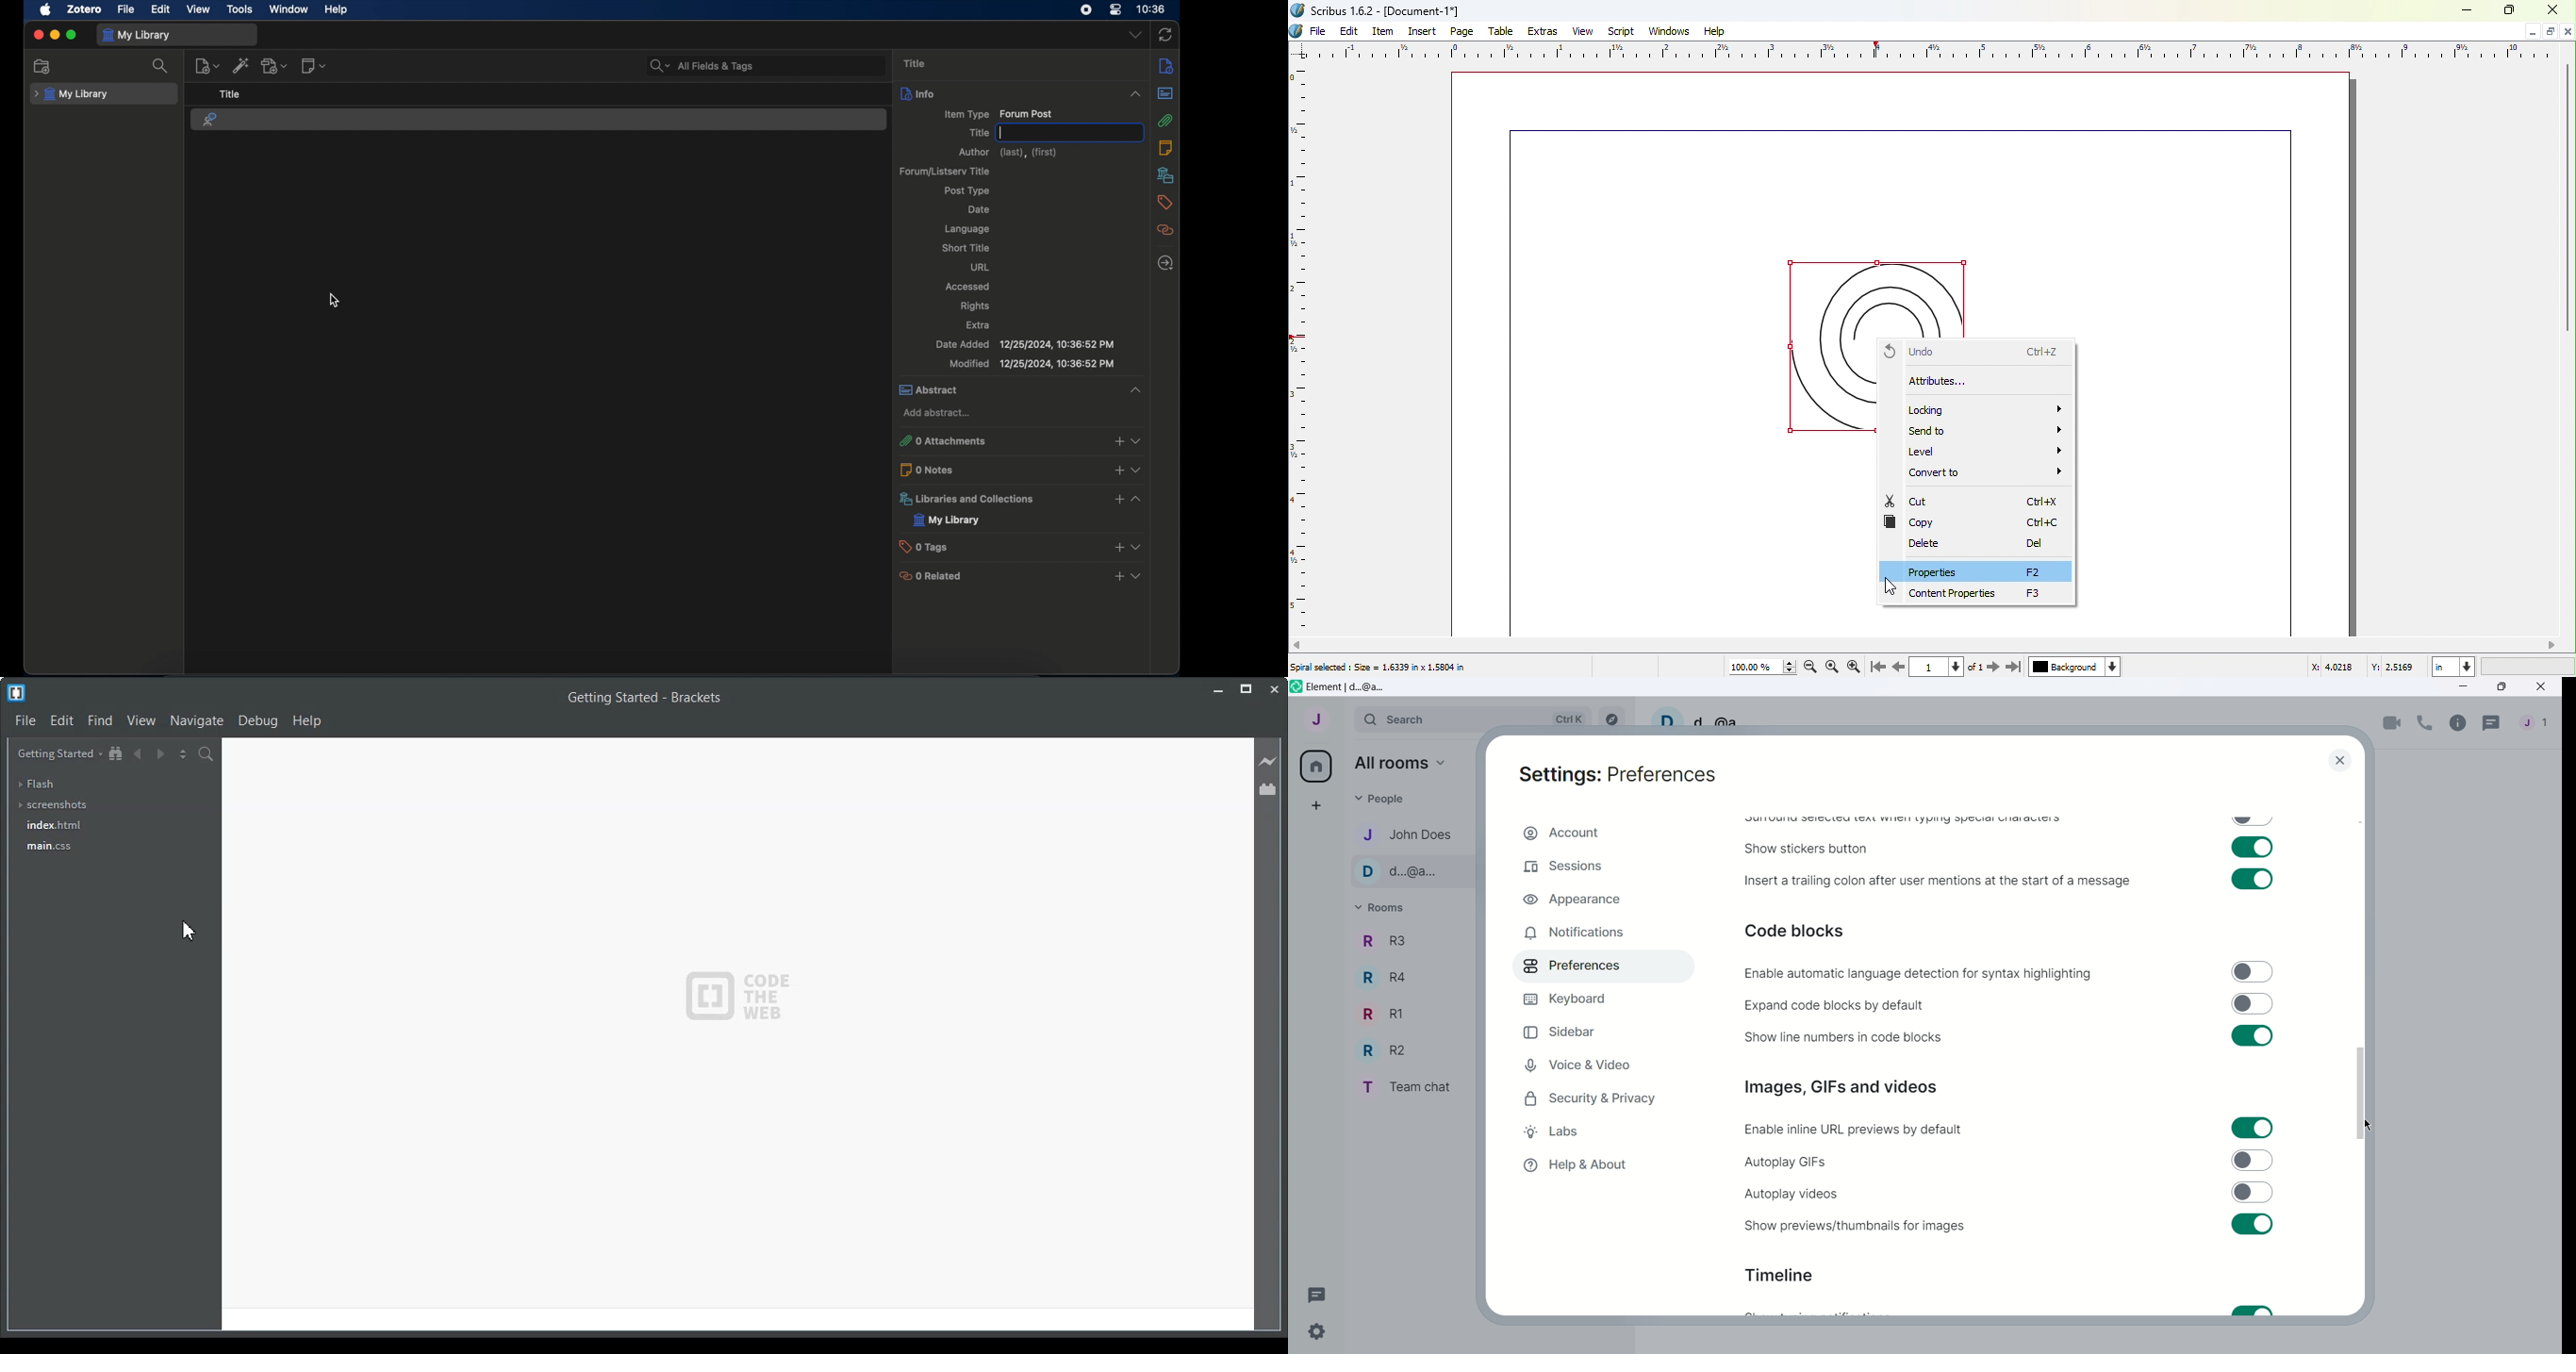 The width and height of the screenshot is (2576, 1372). I want to click on abstract, so click(1021, 390).